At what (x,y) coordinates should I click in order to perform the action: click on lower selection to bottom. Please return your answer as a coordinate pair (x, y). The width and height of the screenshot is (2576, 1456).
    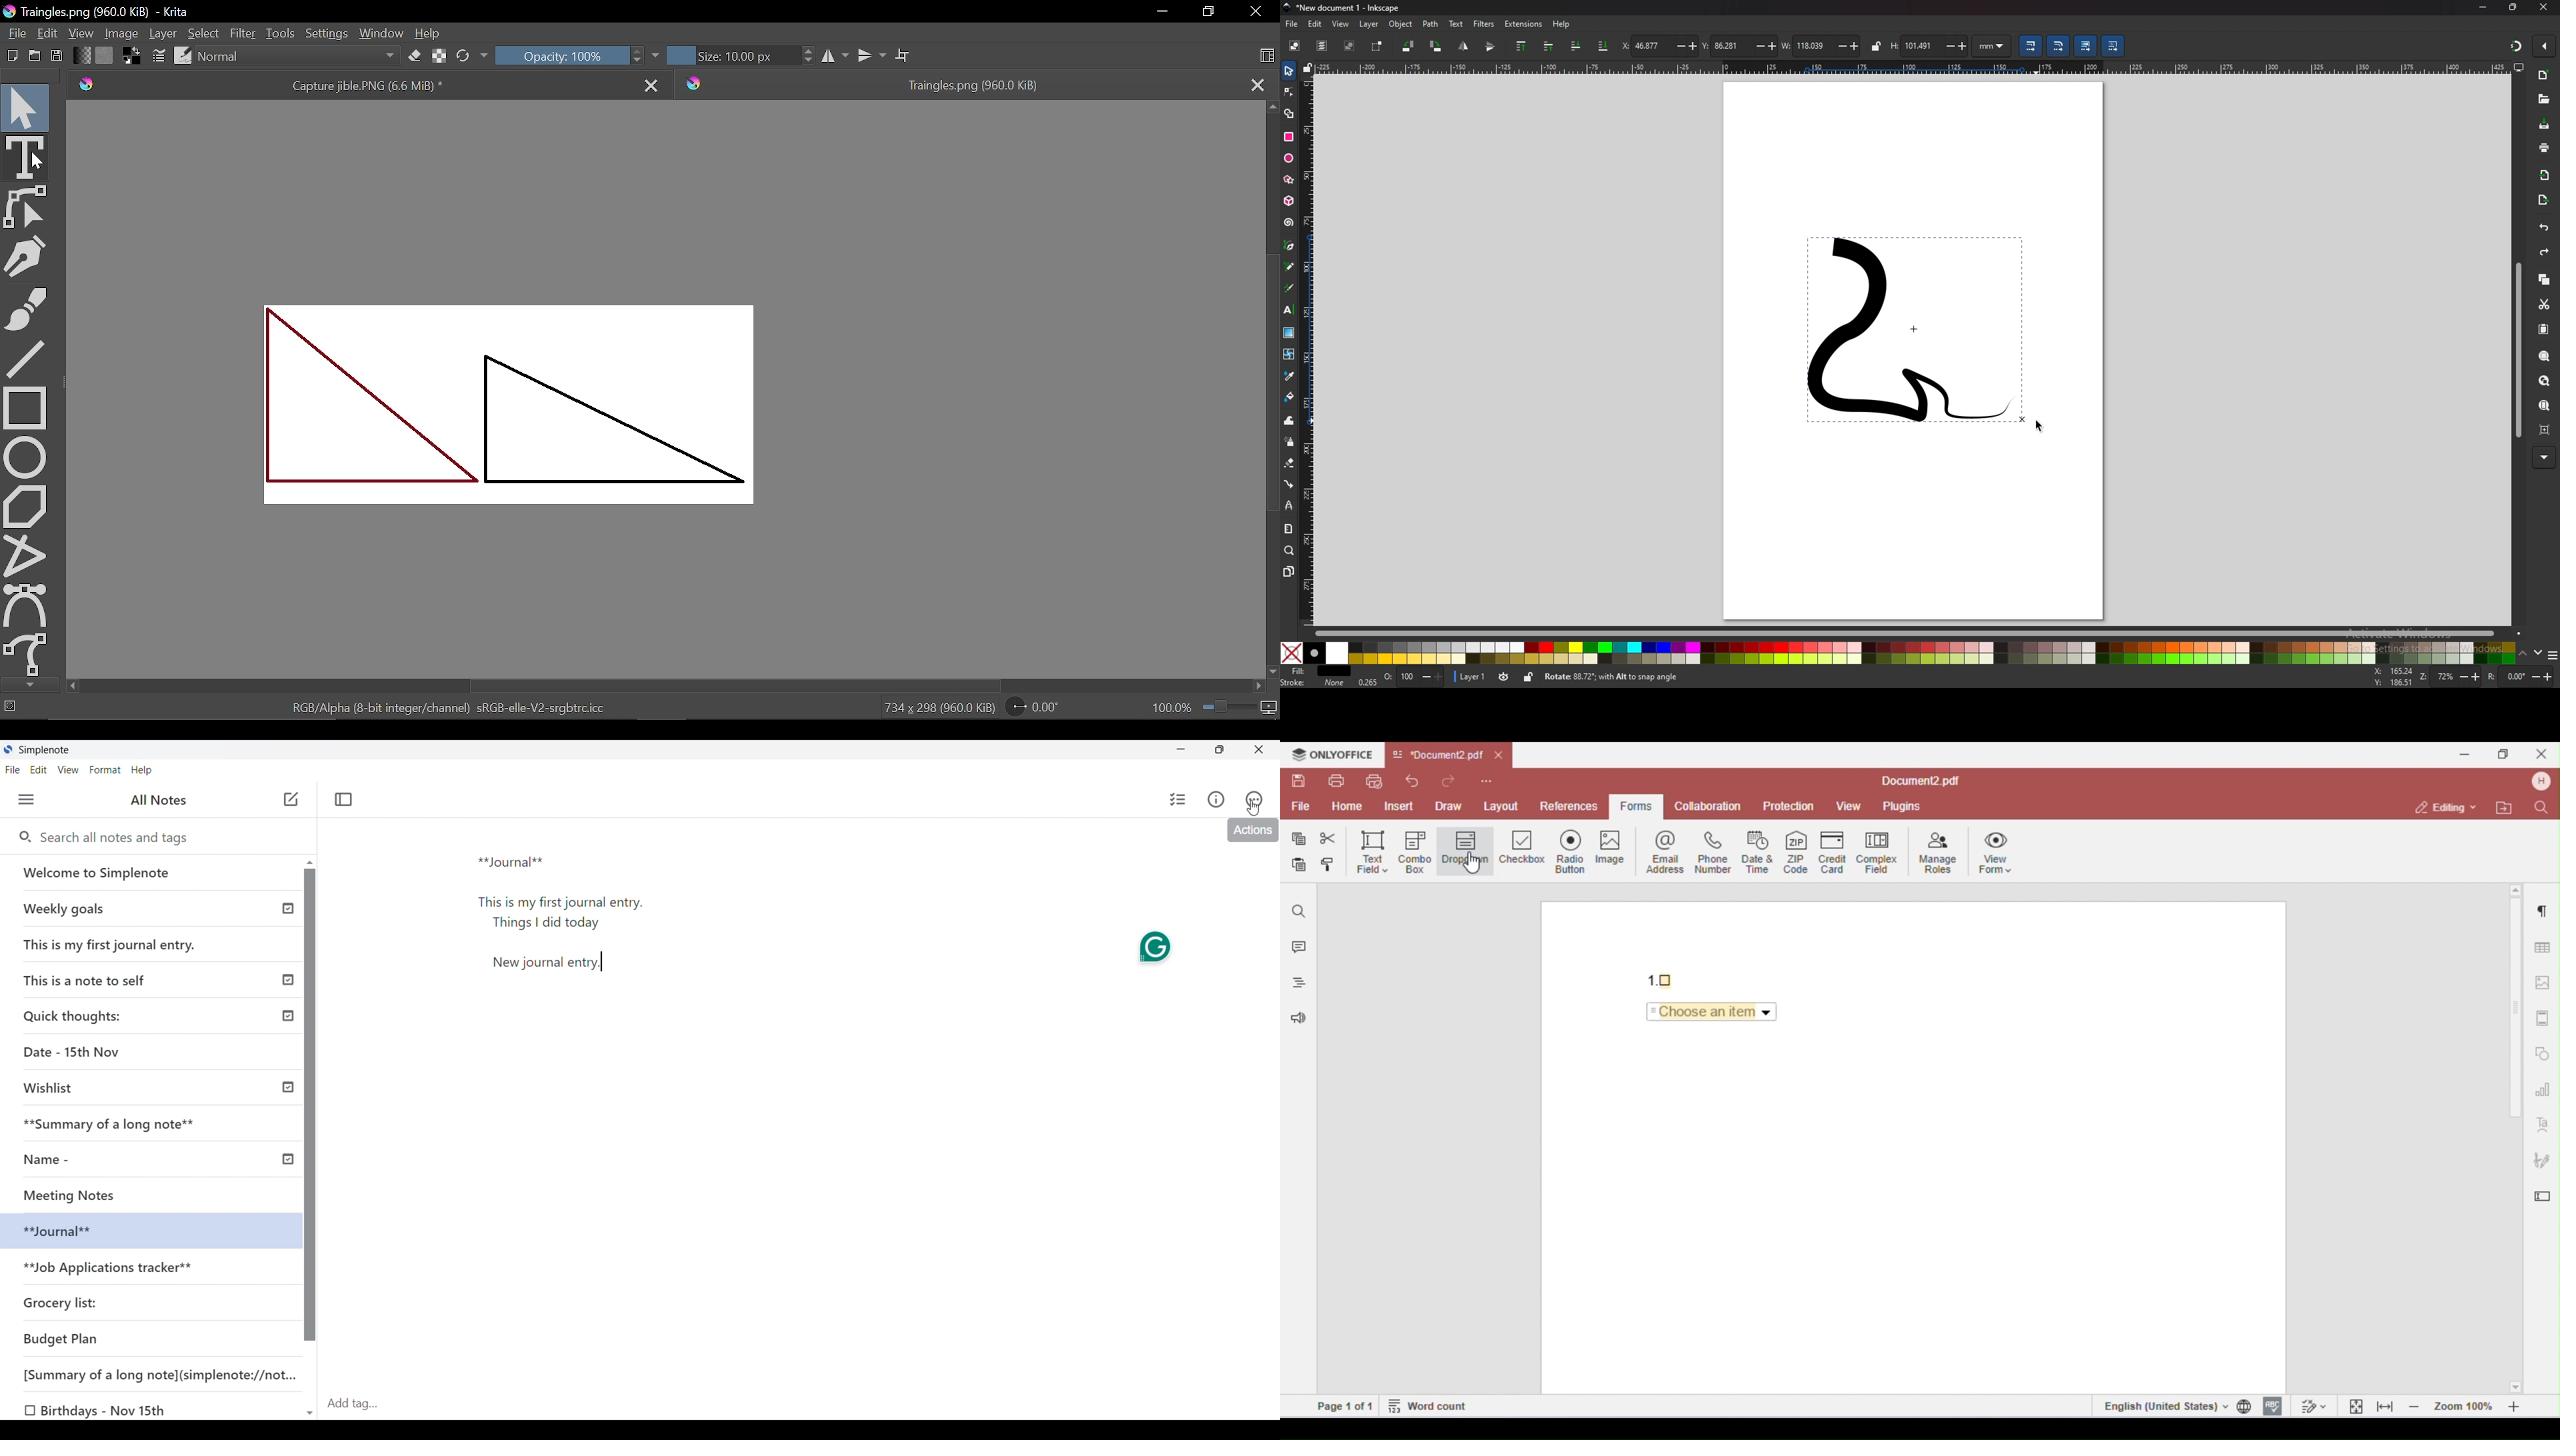
    Looking at the image, I should click on (1603, 46).